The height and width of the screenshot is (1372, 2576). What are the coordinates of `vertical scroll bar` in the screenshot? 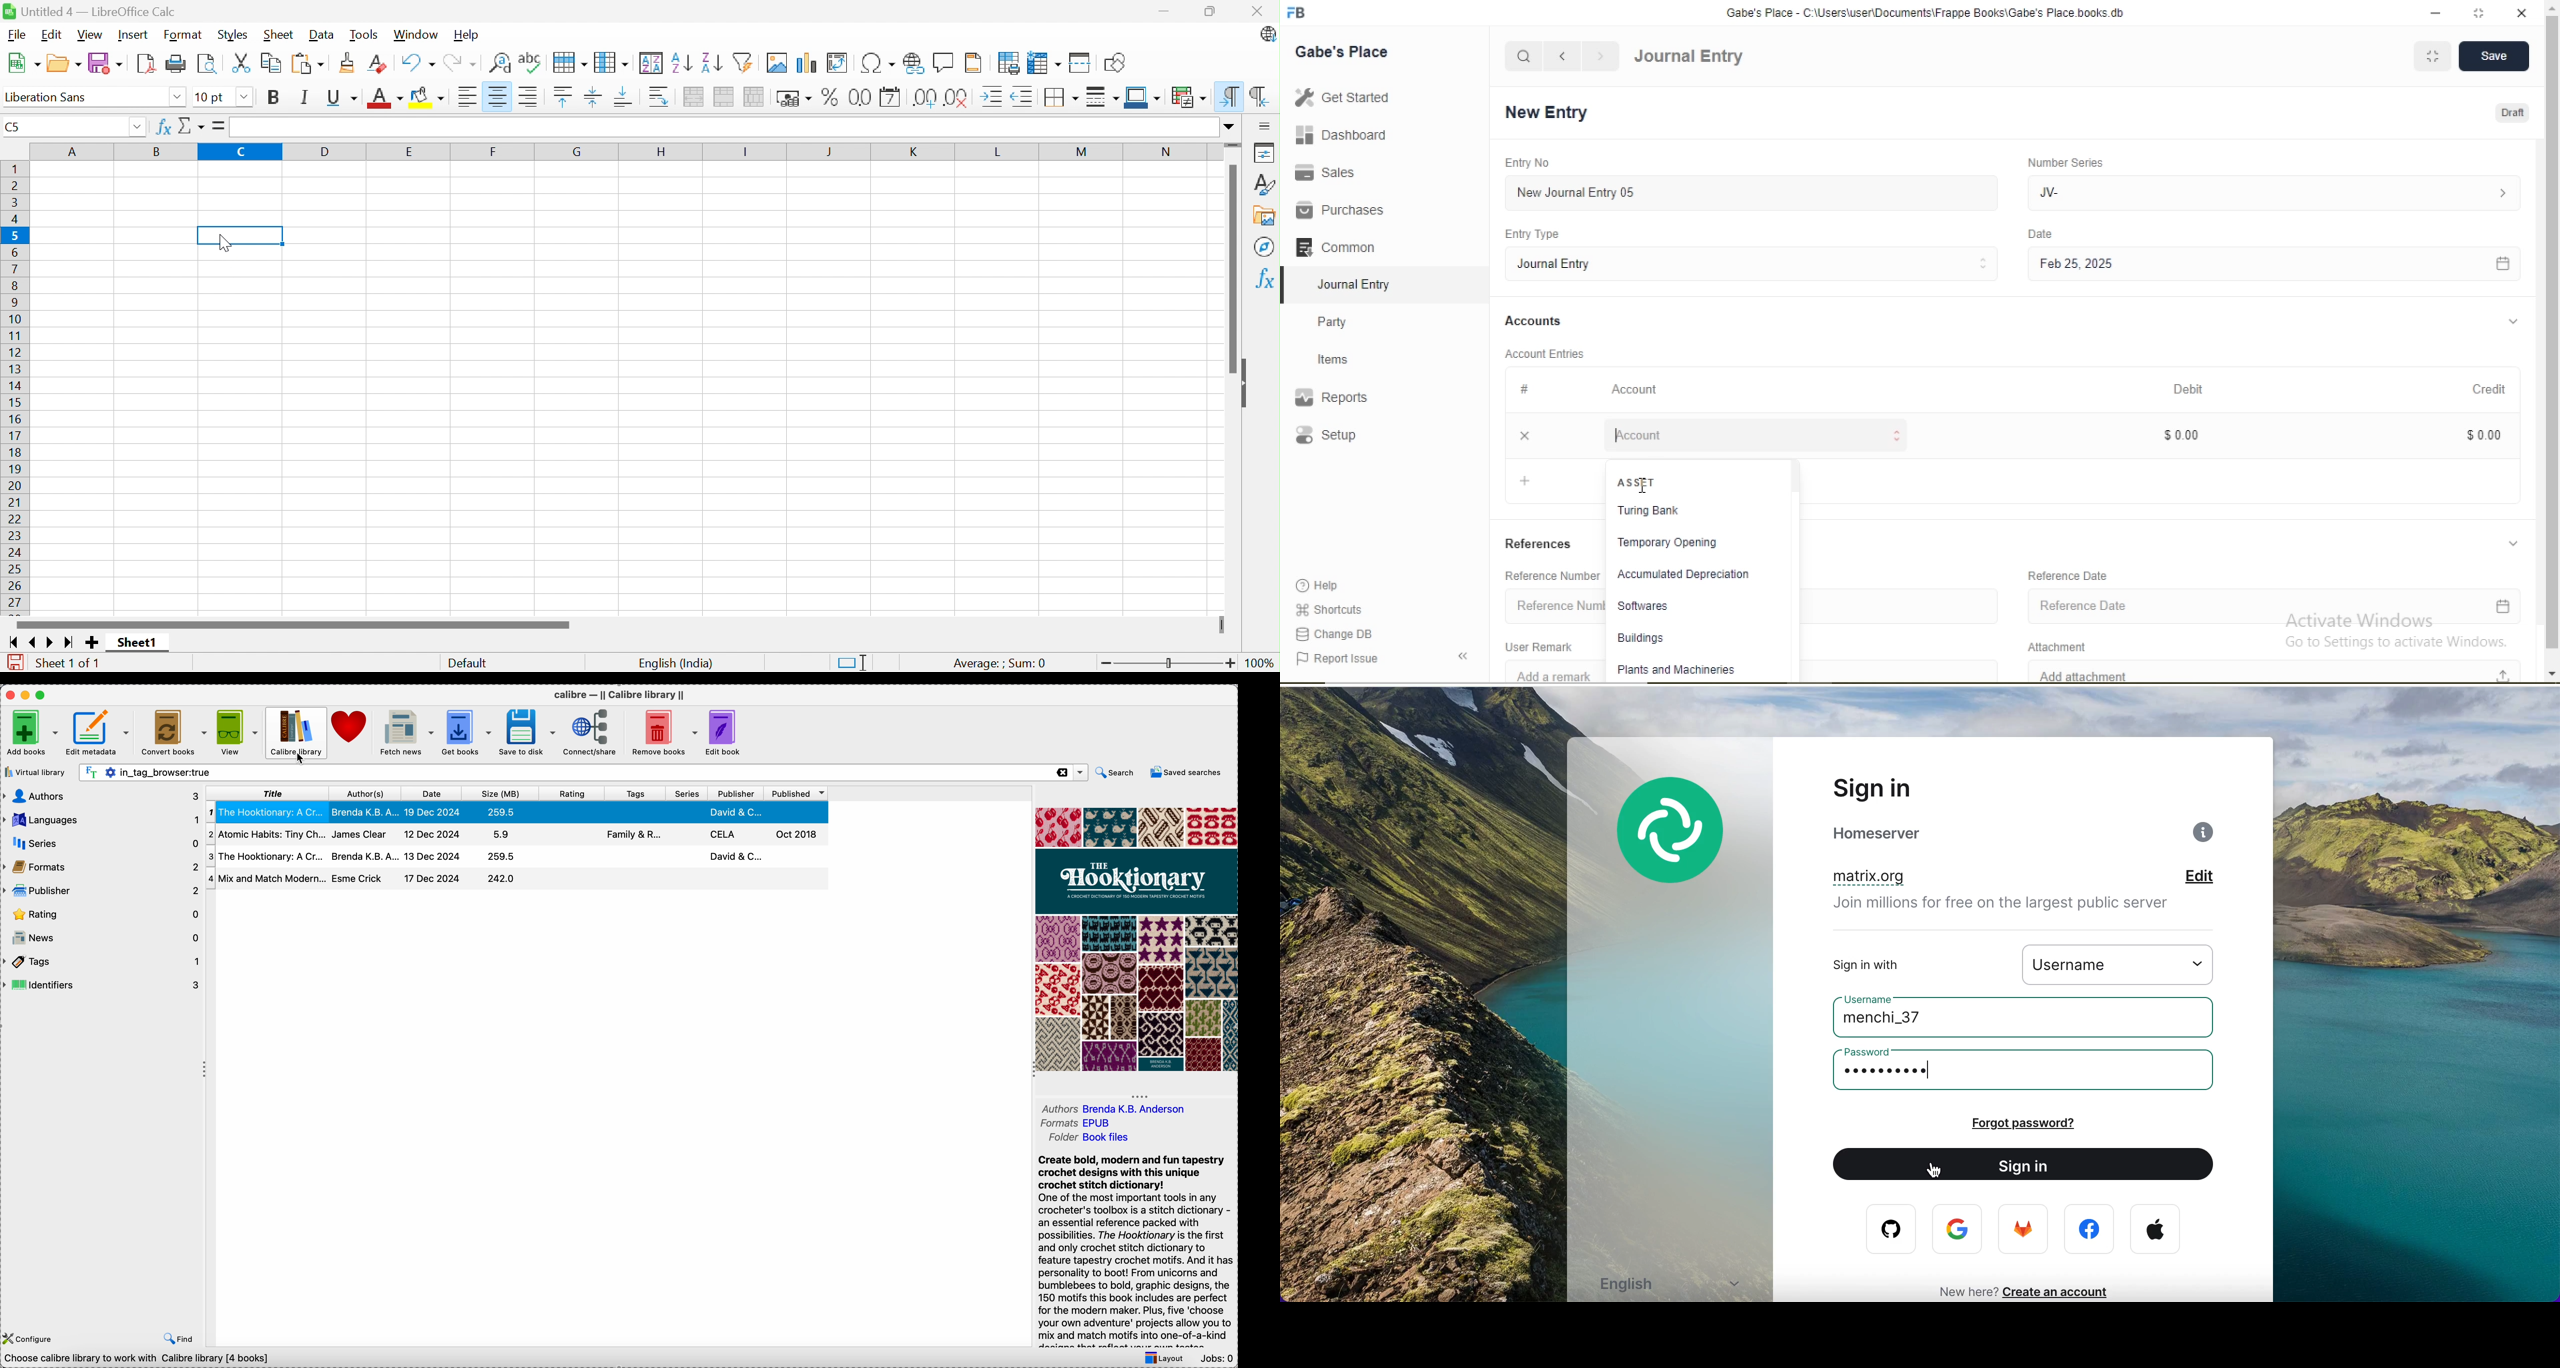 It's located at (1799, 569).